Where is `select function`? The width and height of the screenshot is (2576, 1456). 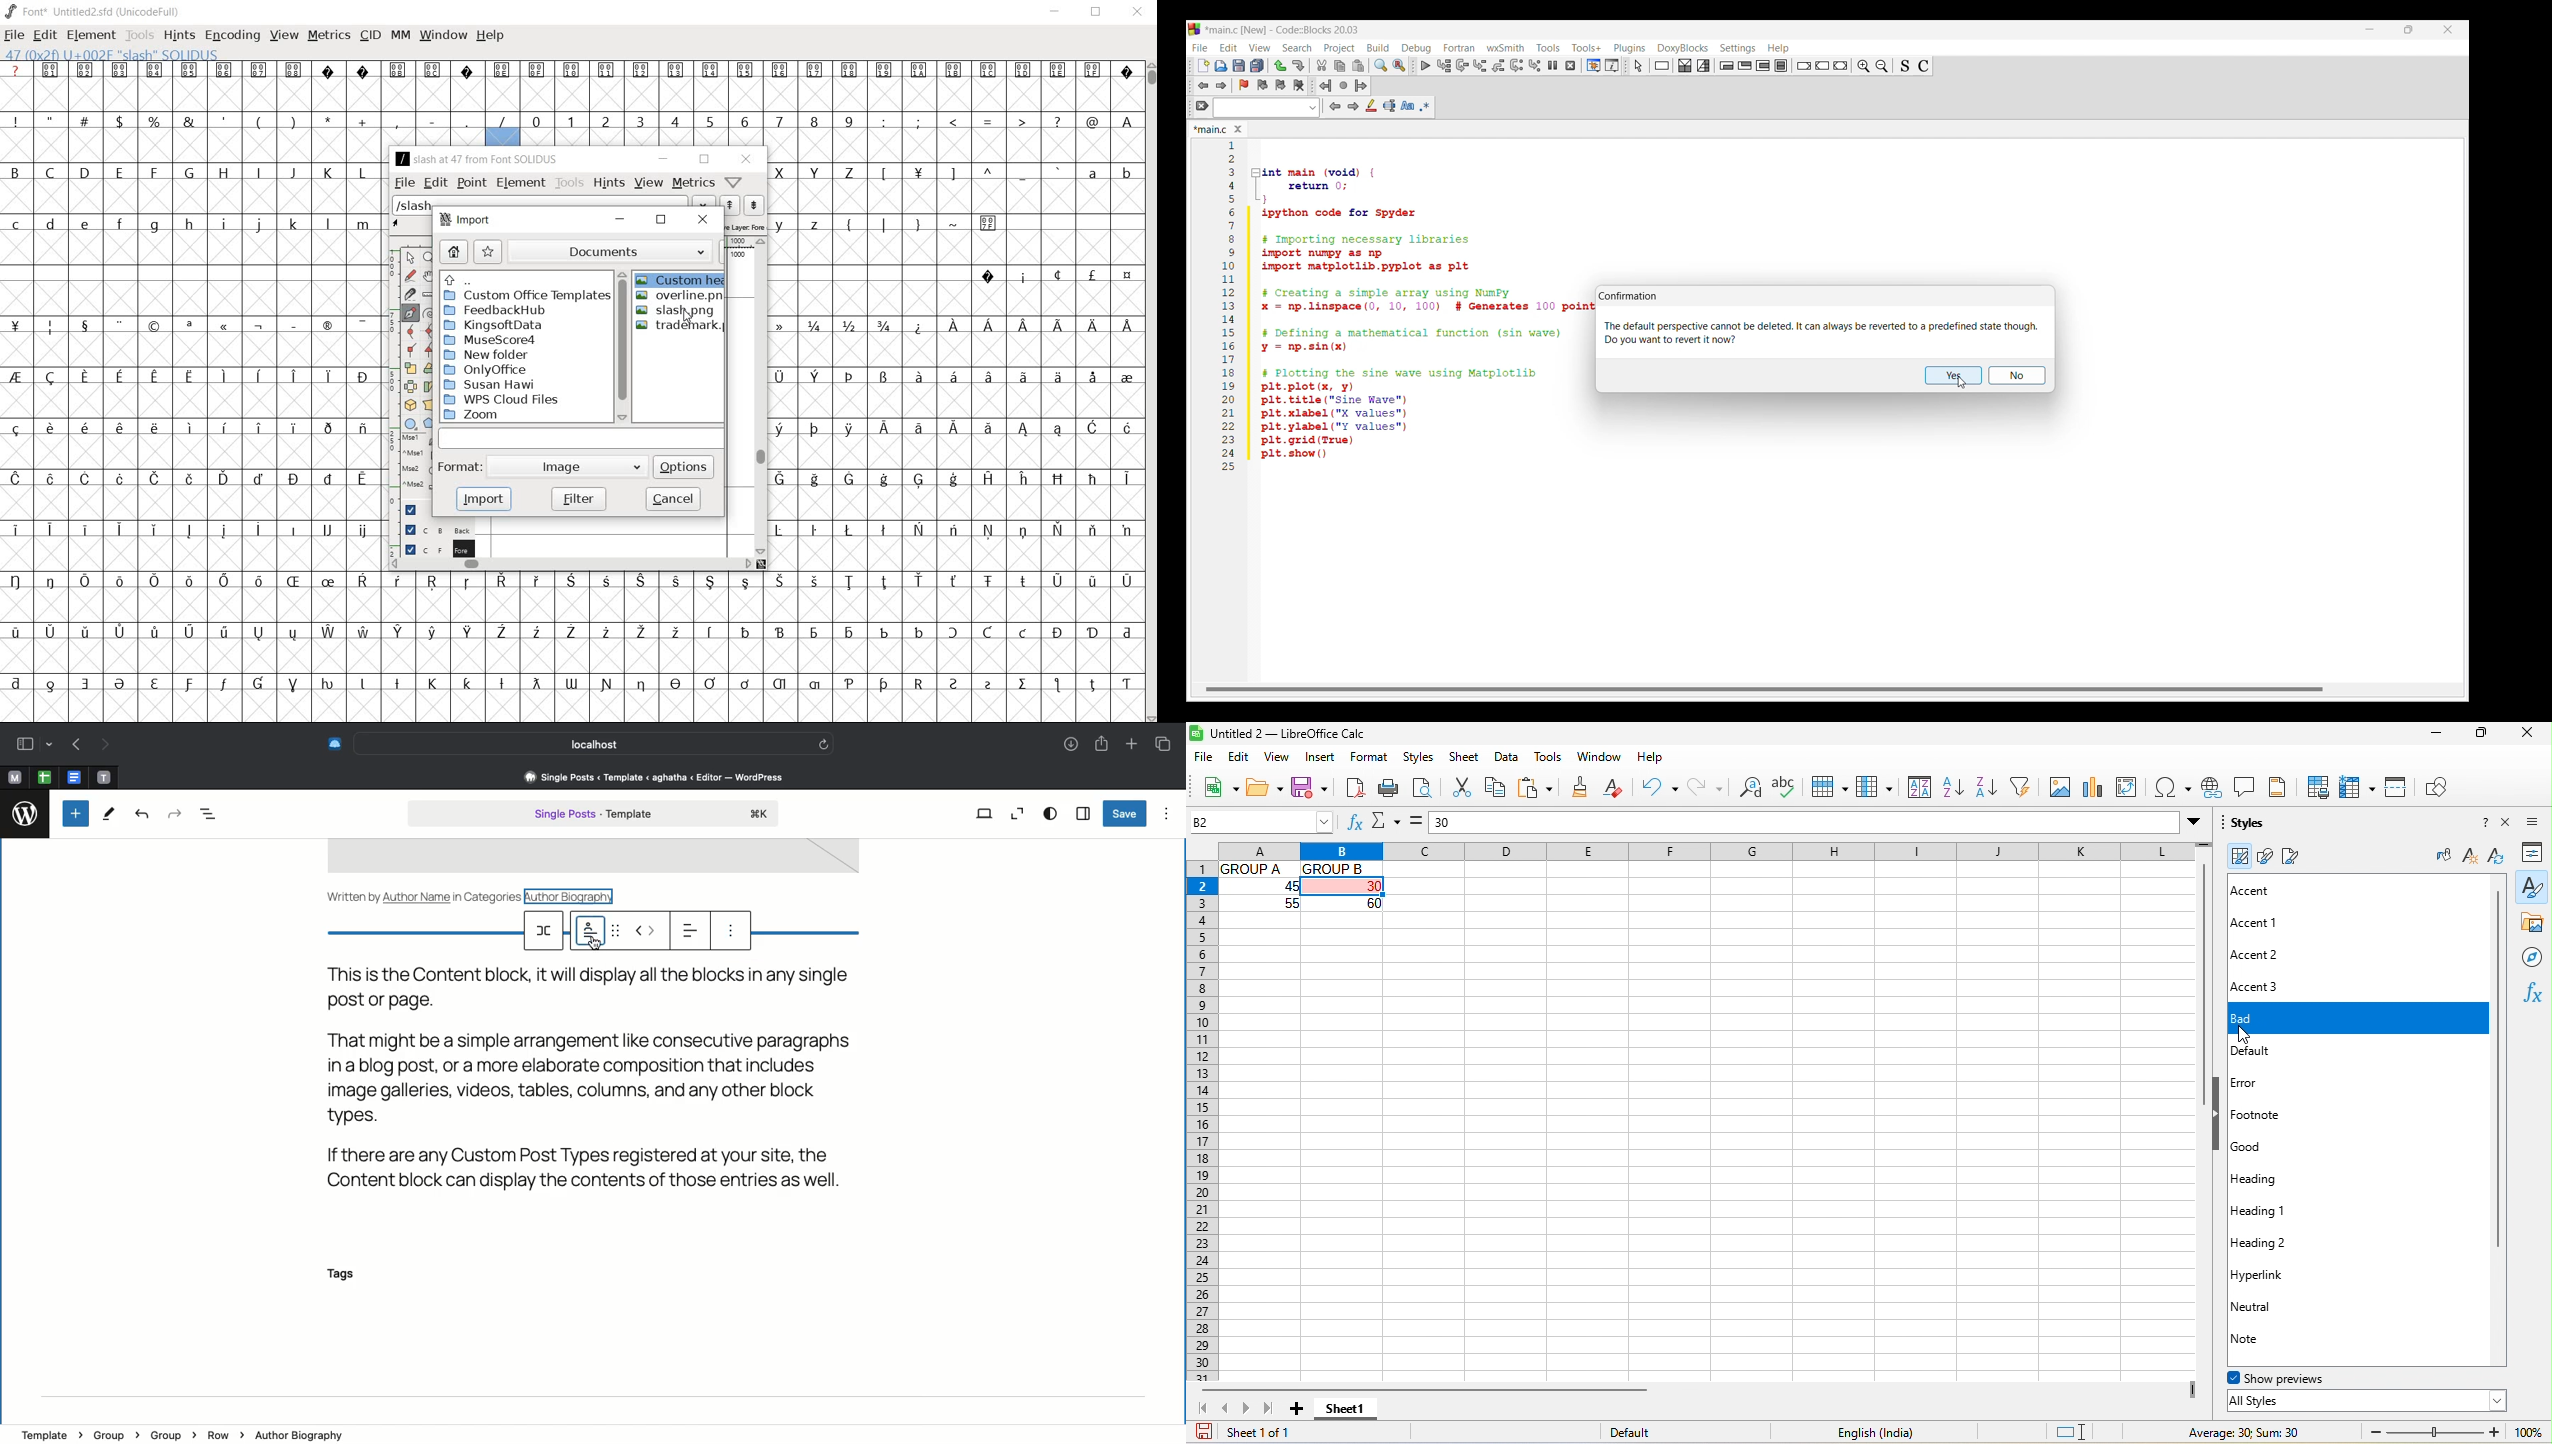 select function is located at coordinates (1387, 824).